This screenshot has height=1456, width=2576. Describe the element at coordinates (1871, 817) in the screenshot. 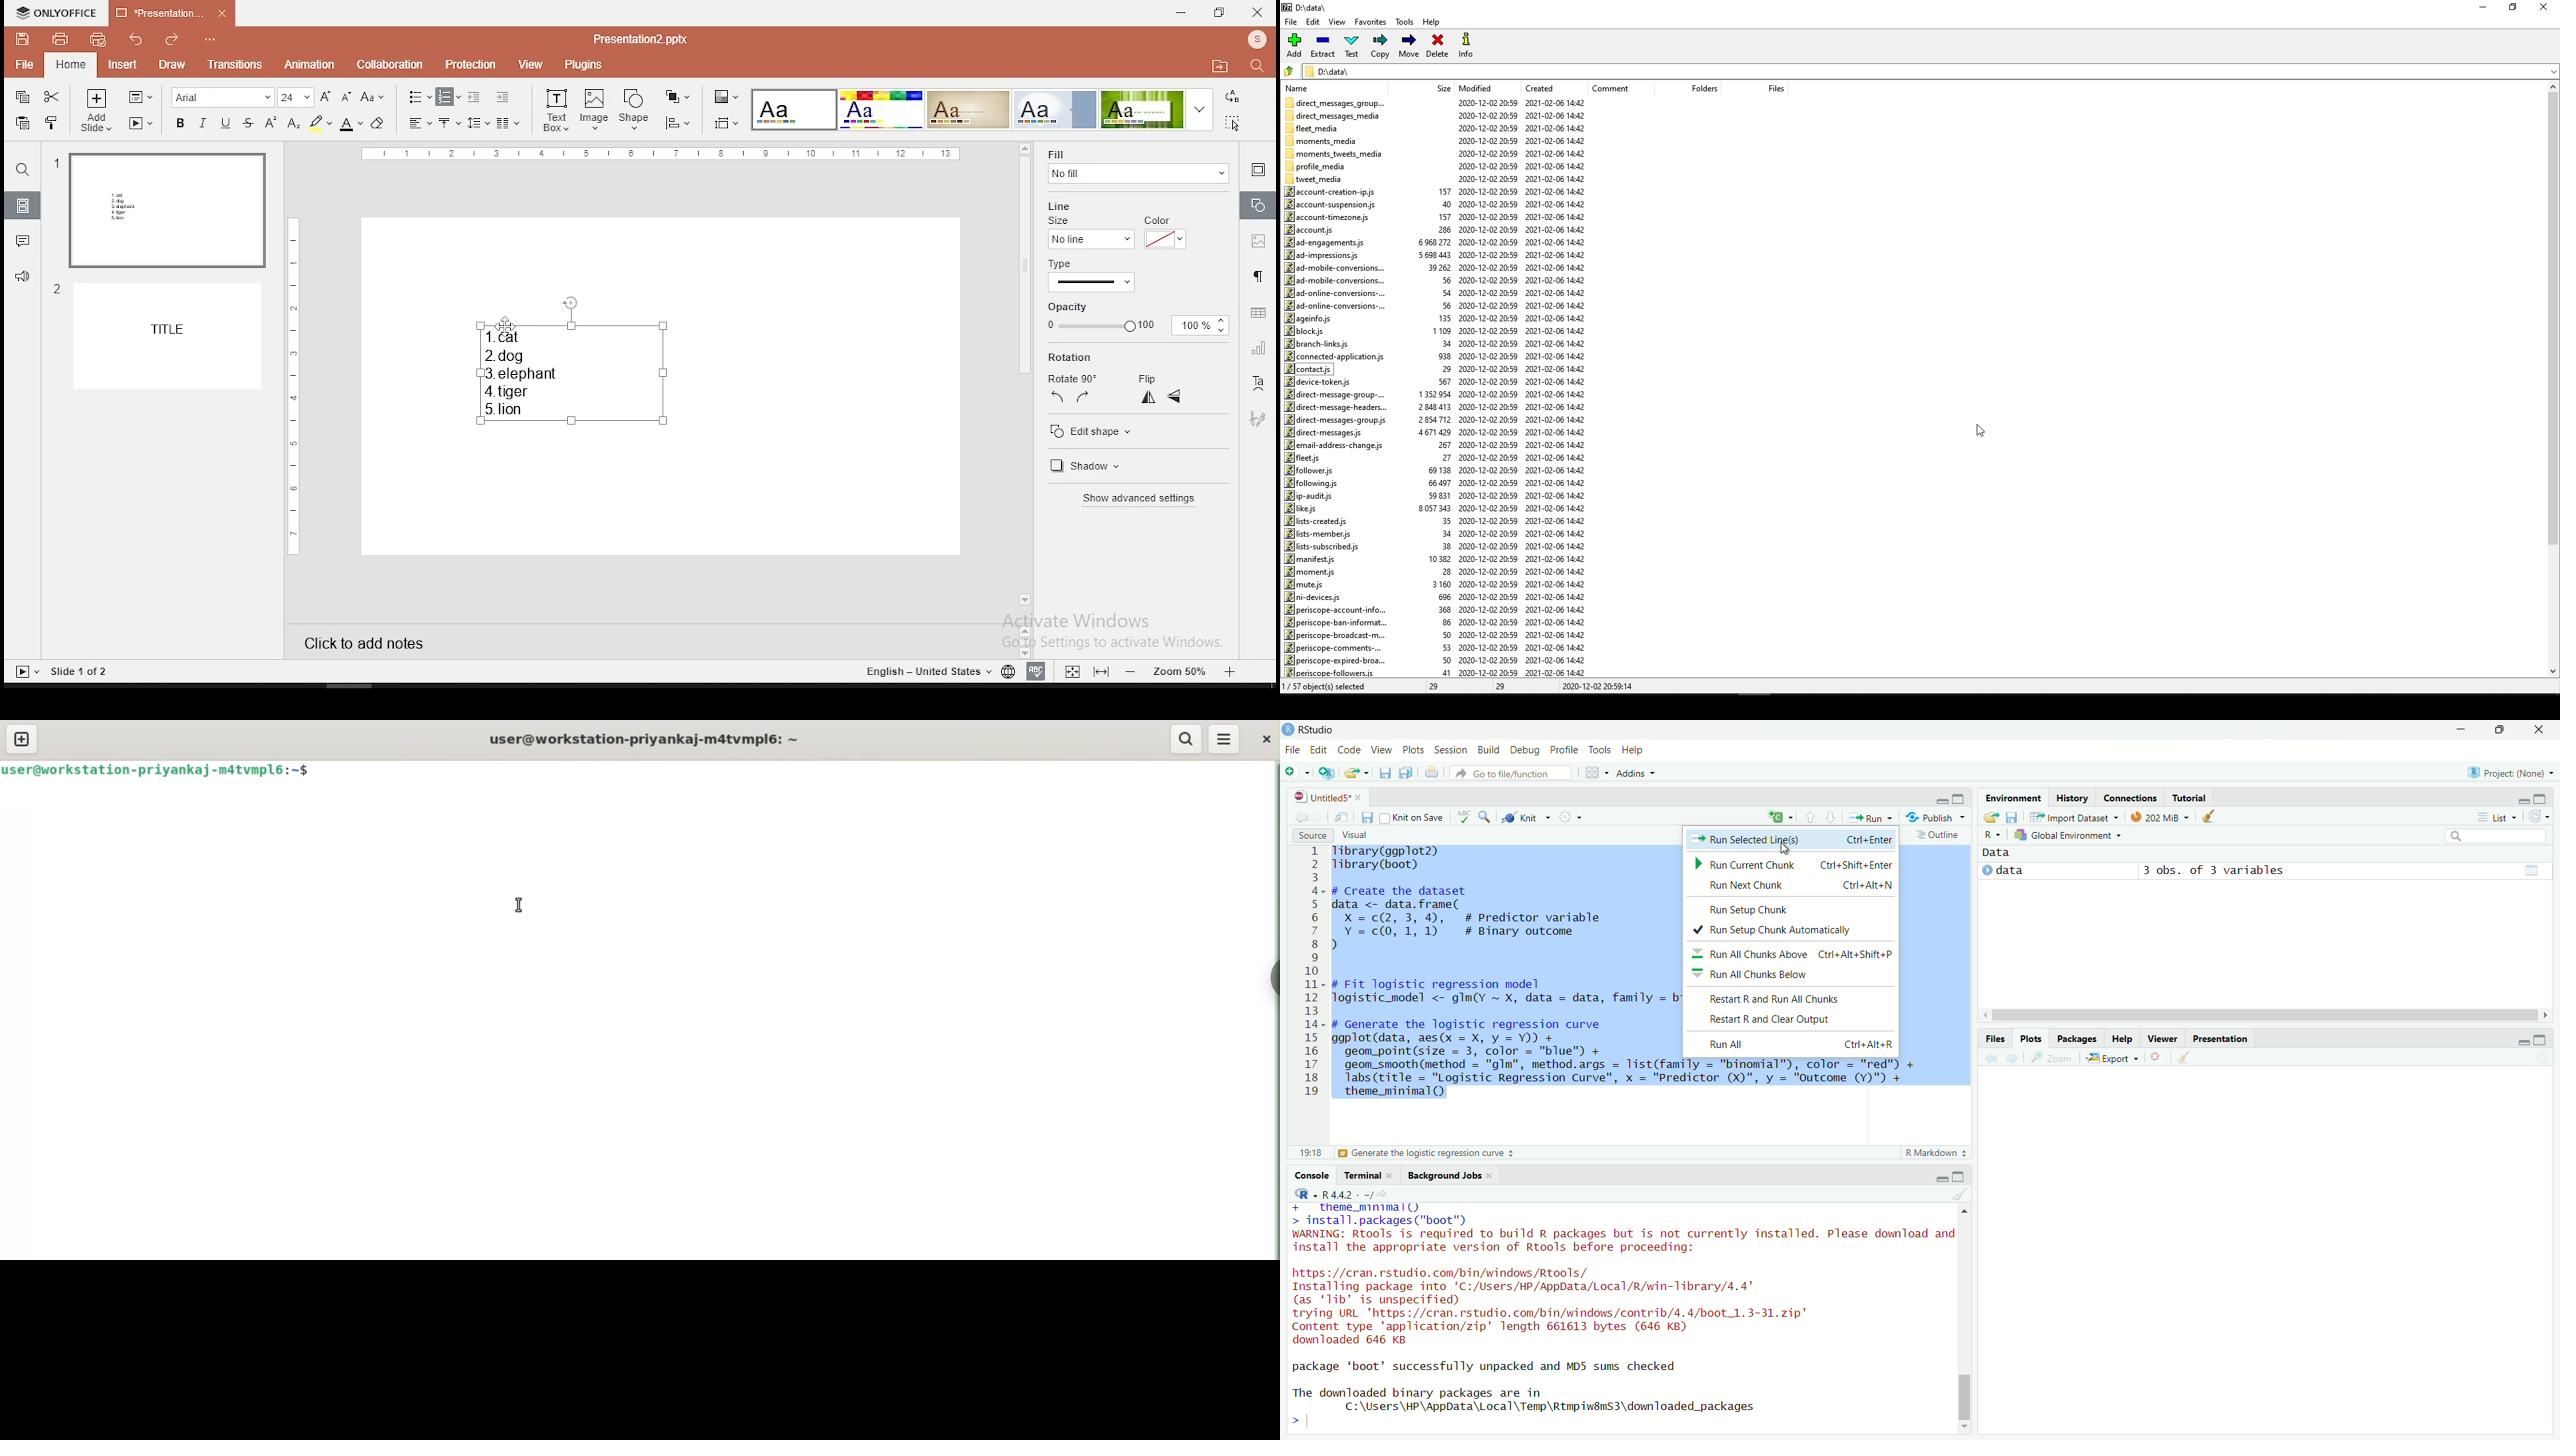

I see `Run` at that location.